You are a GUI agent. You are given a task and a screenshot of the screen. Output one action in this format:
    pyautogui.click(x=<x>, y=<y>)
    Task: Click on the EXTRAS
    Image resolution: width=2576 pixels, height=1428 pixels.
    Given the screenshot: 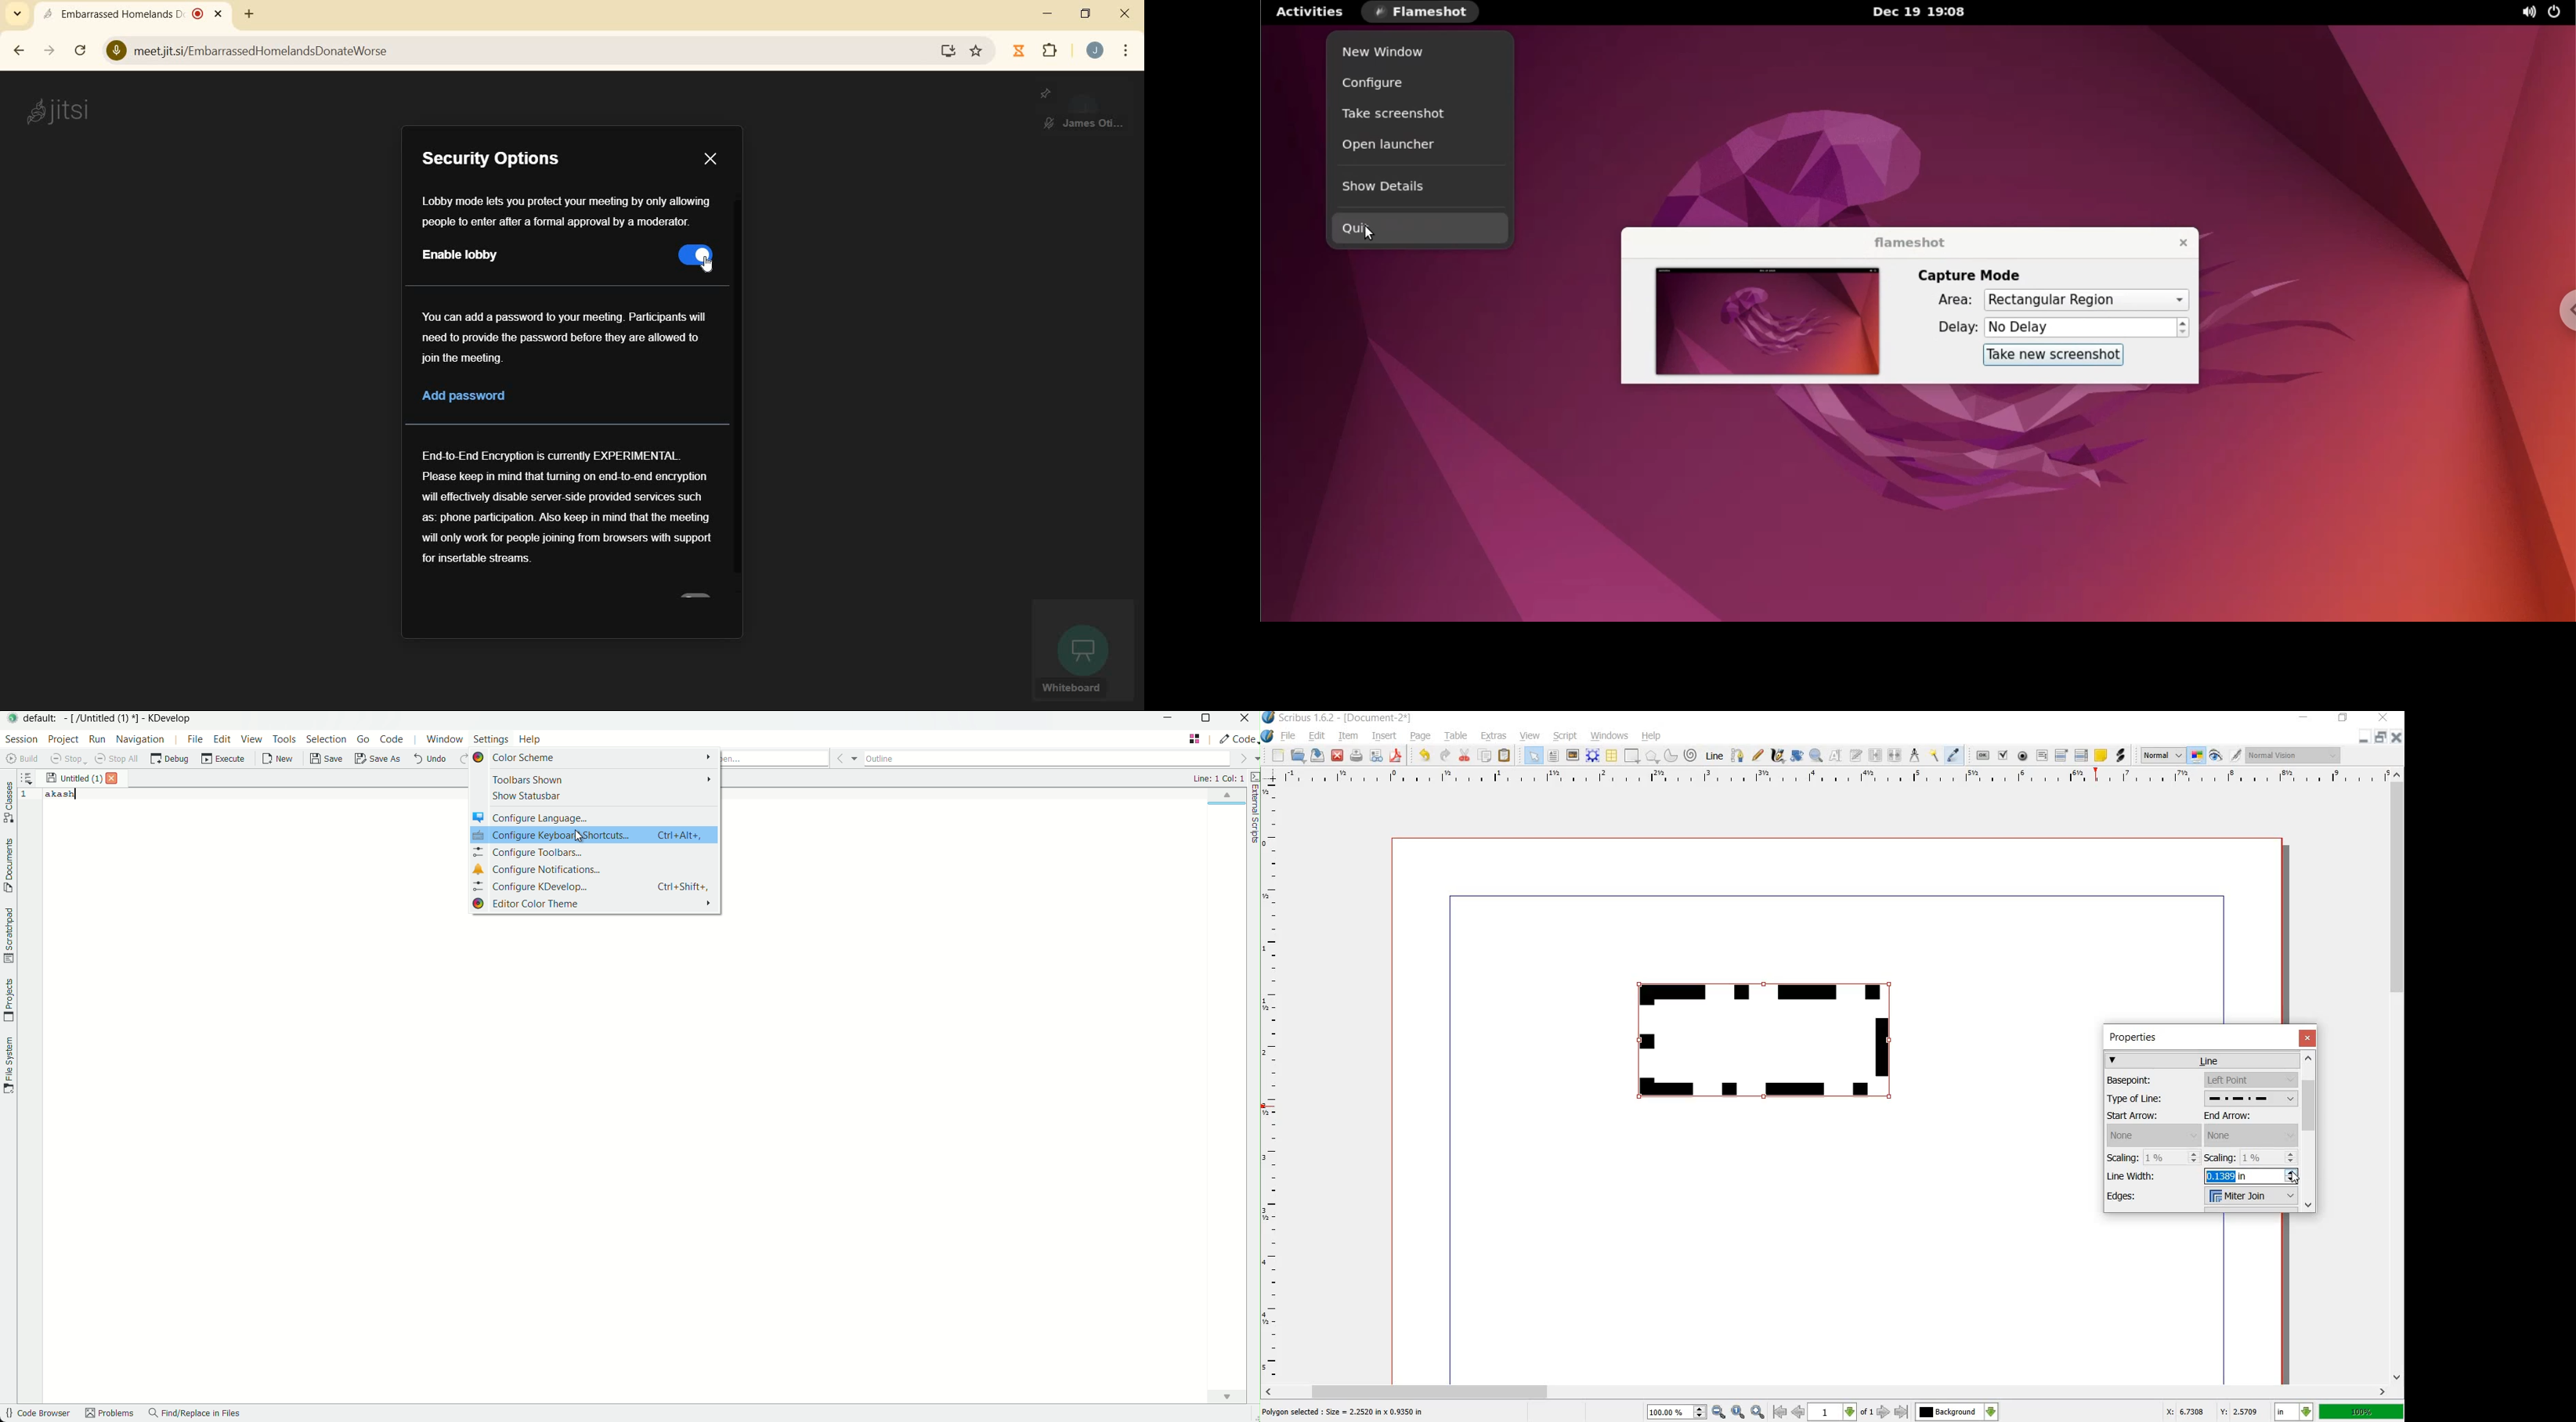 What is the action you would take?
    pyautogui.click(x=1495, y=737)
    